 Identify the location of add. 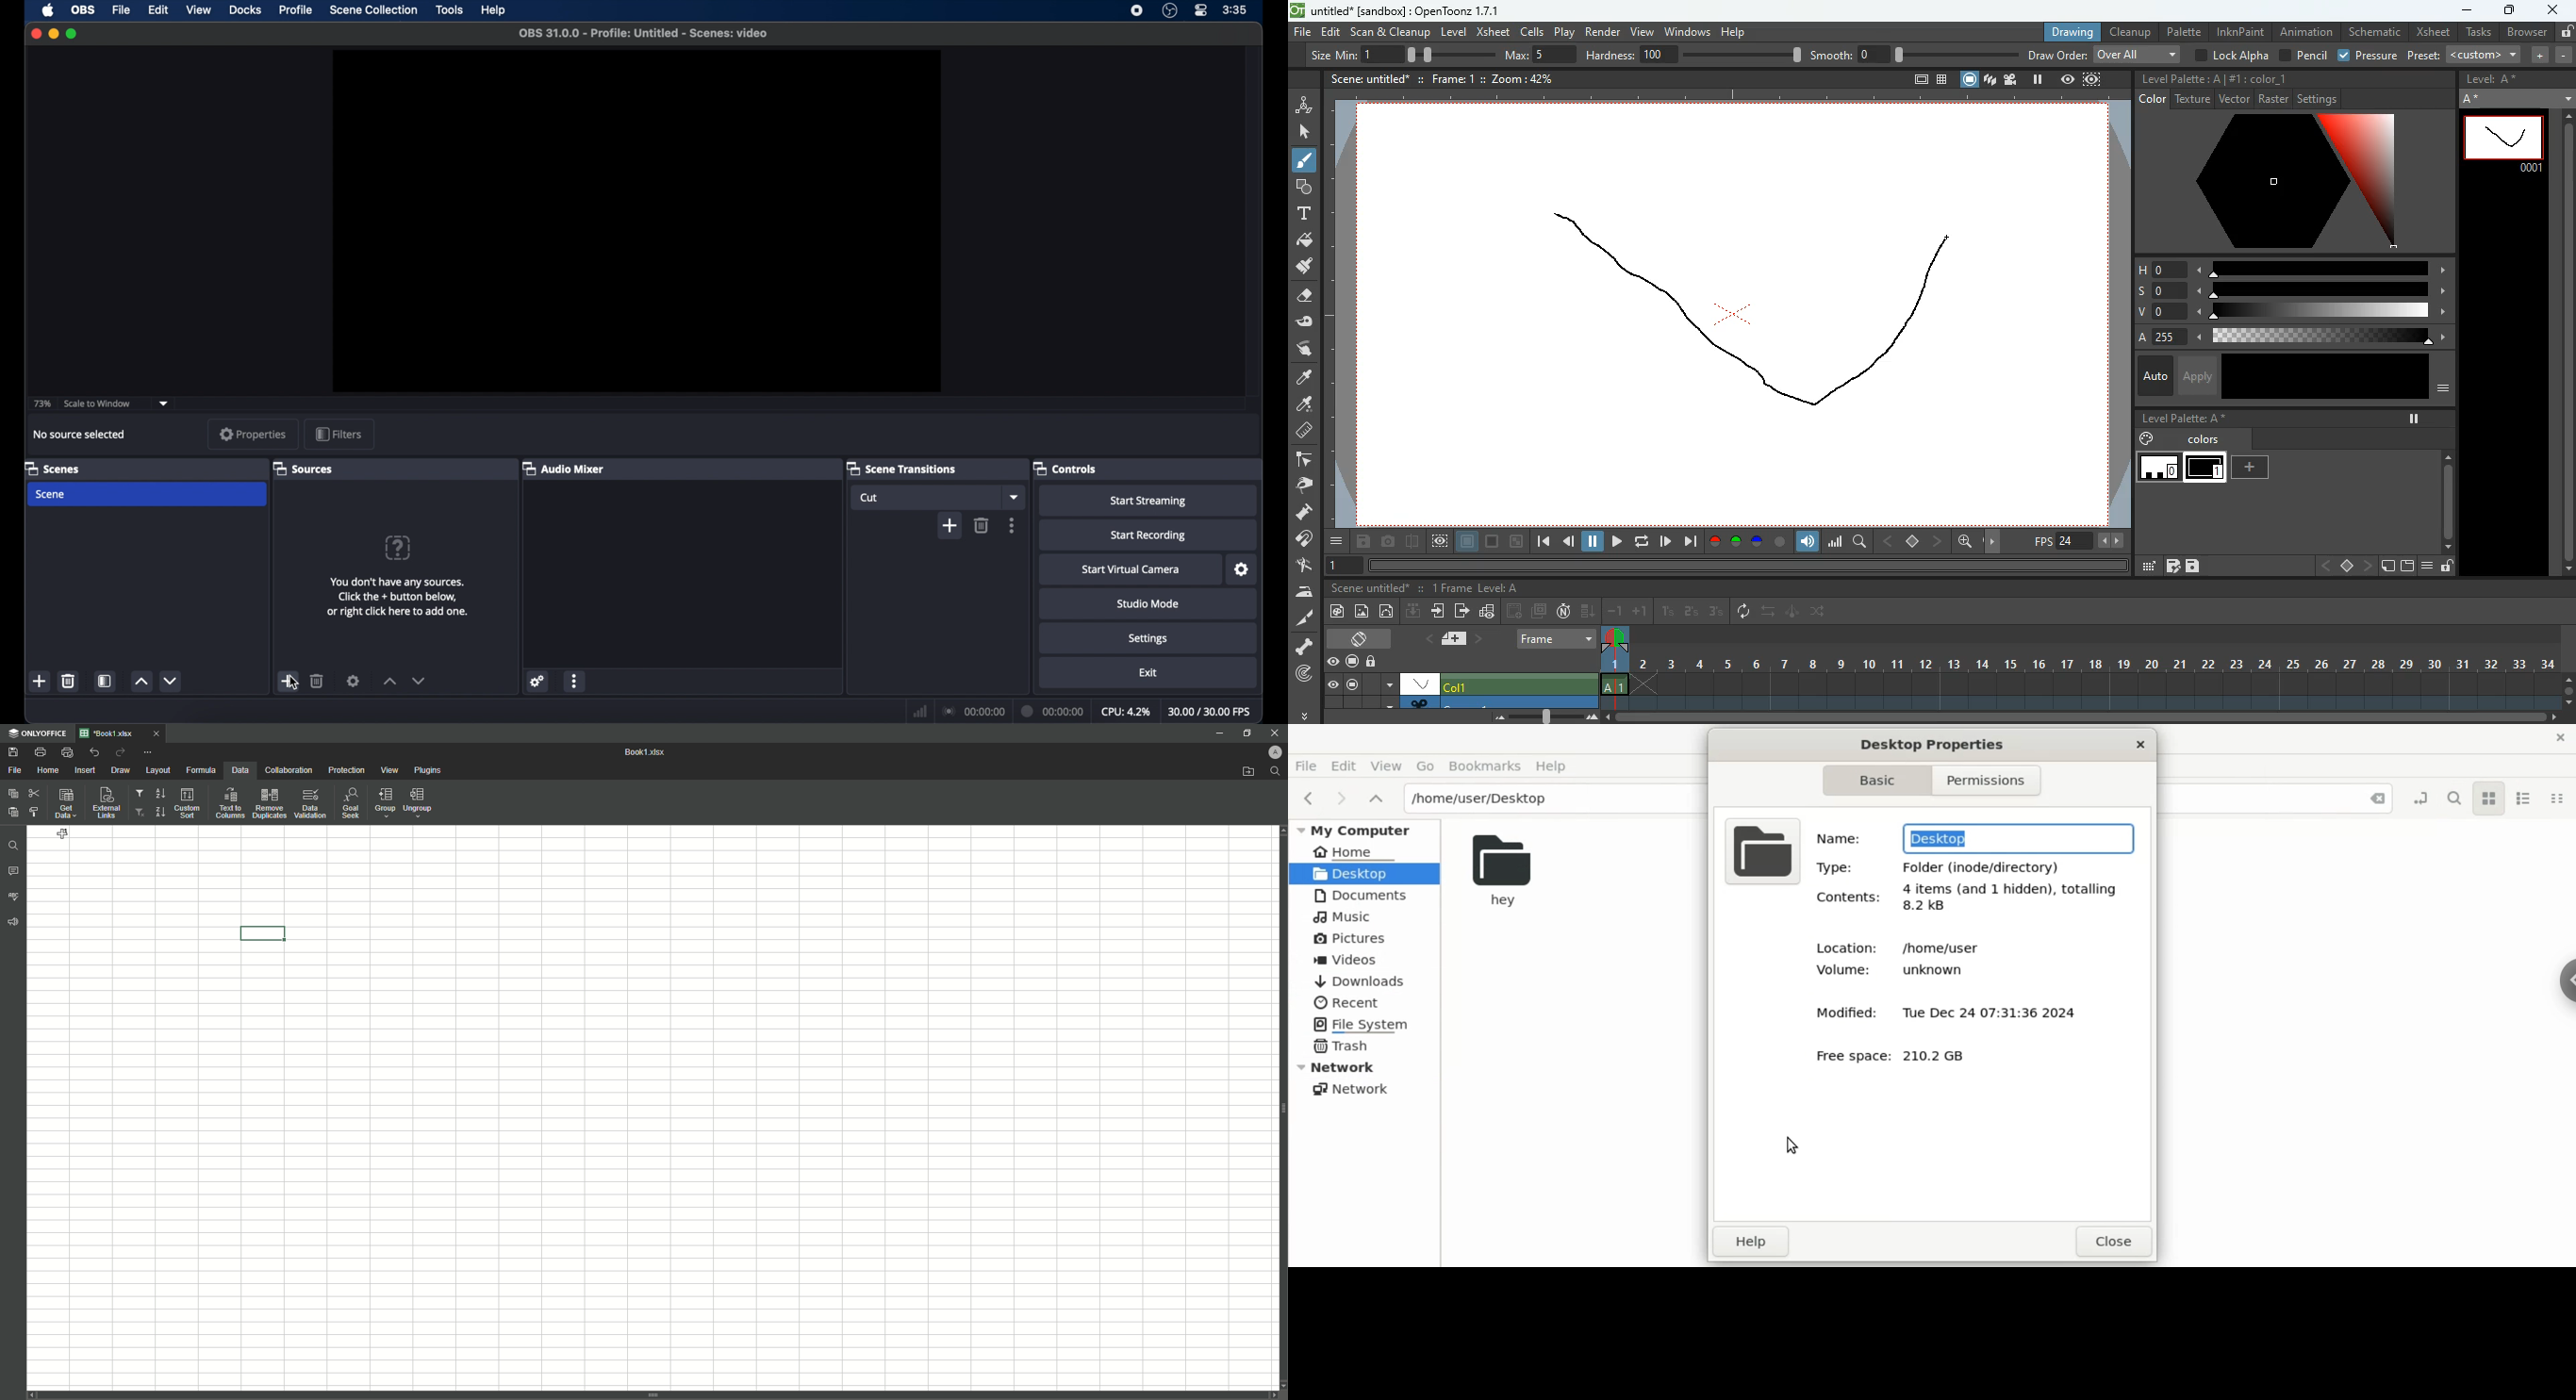
(949, 525).